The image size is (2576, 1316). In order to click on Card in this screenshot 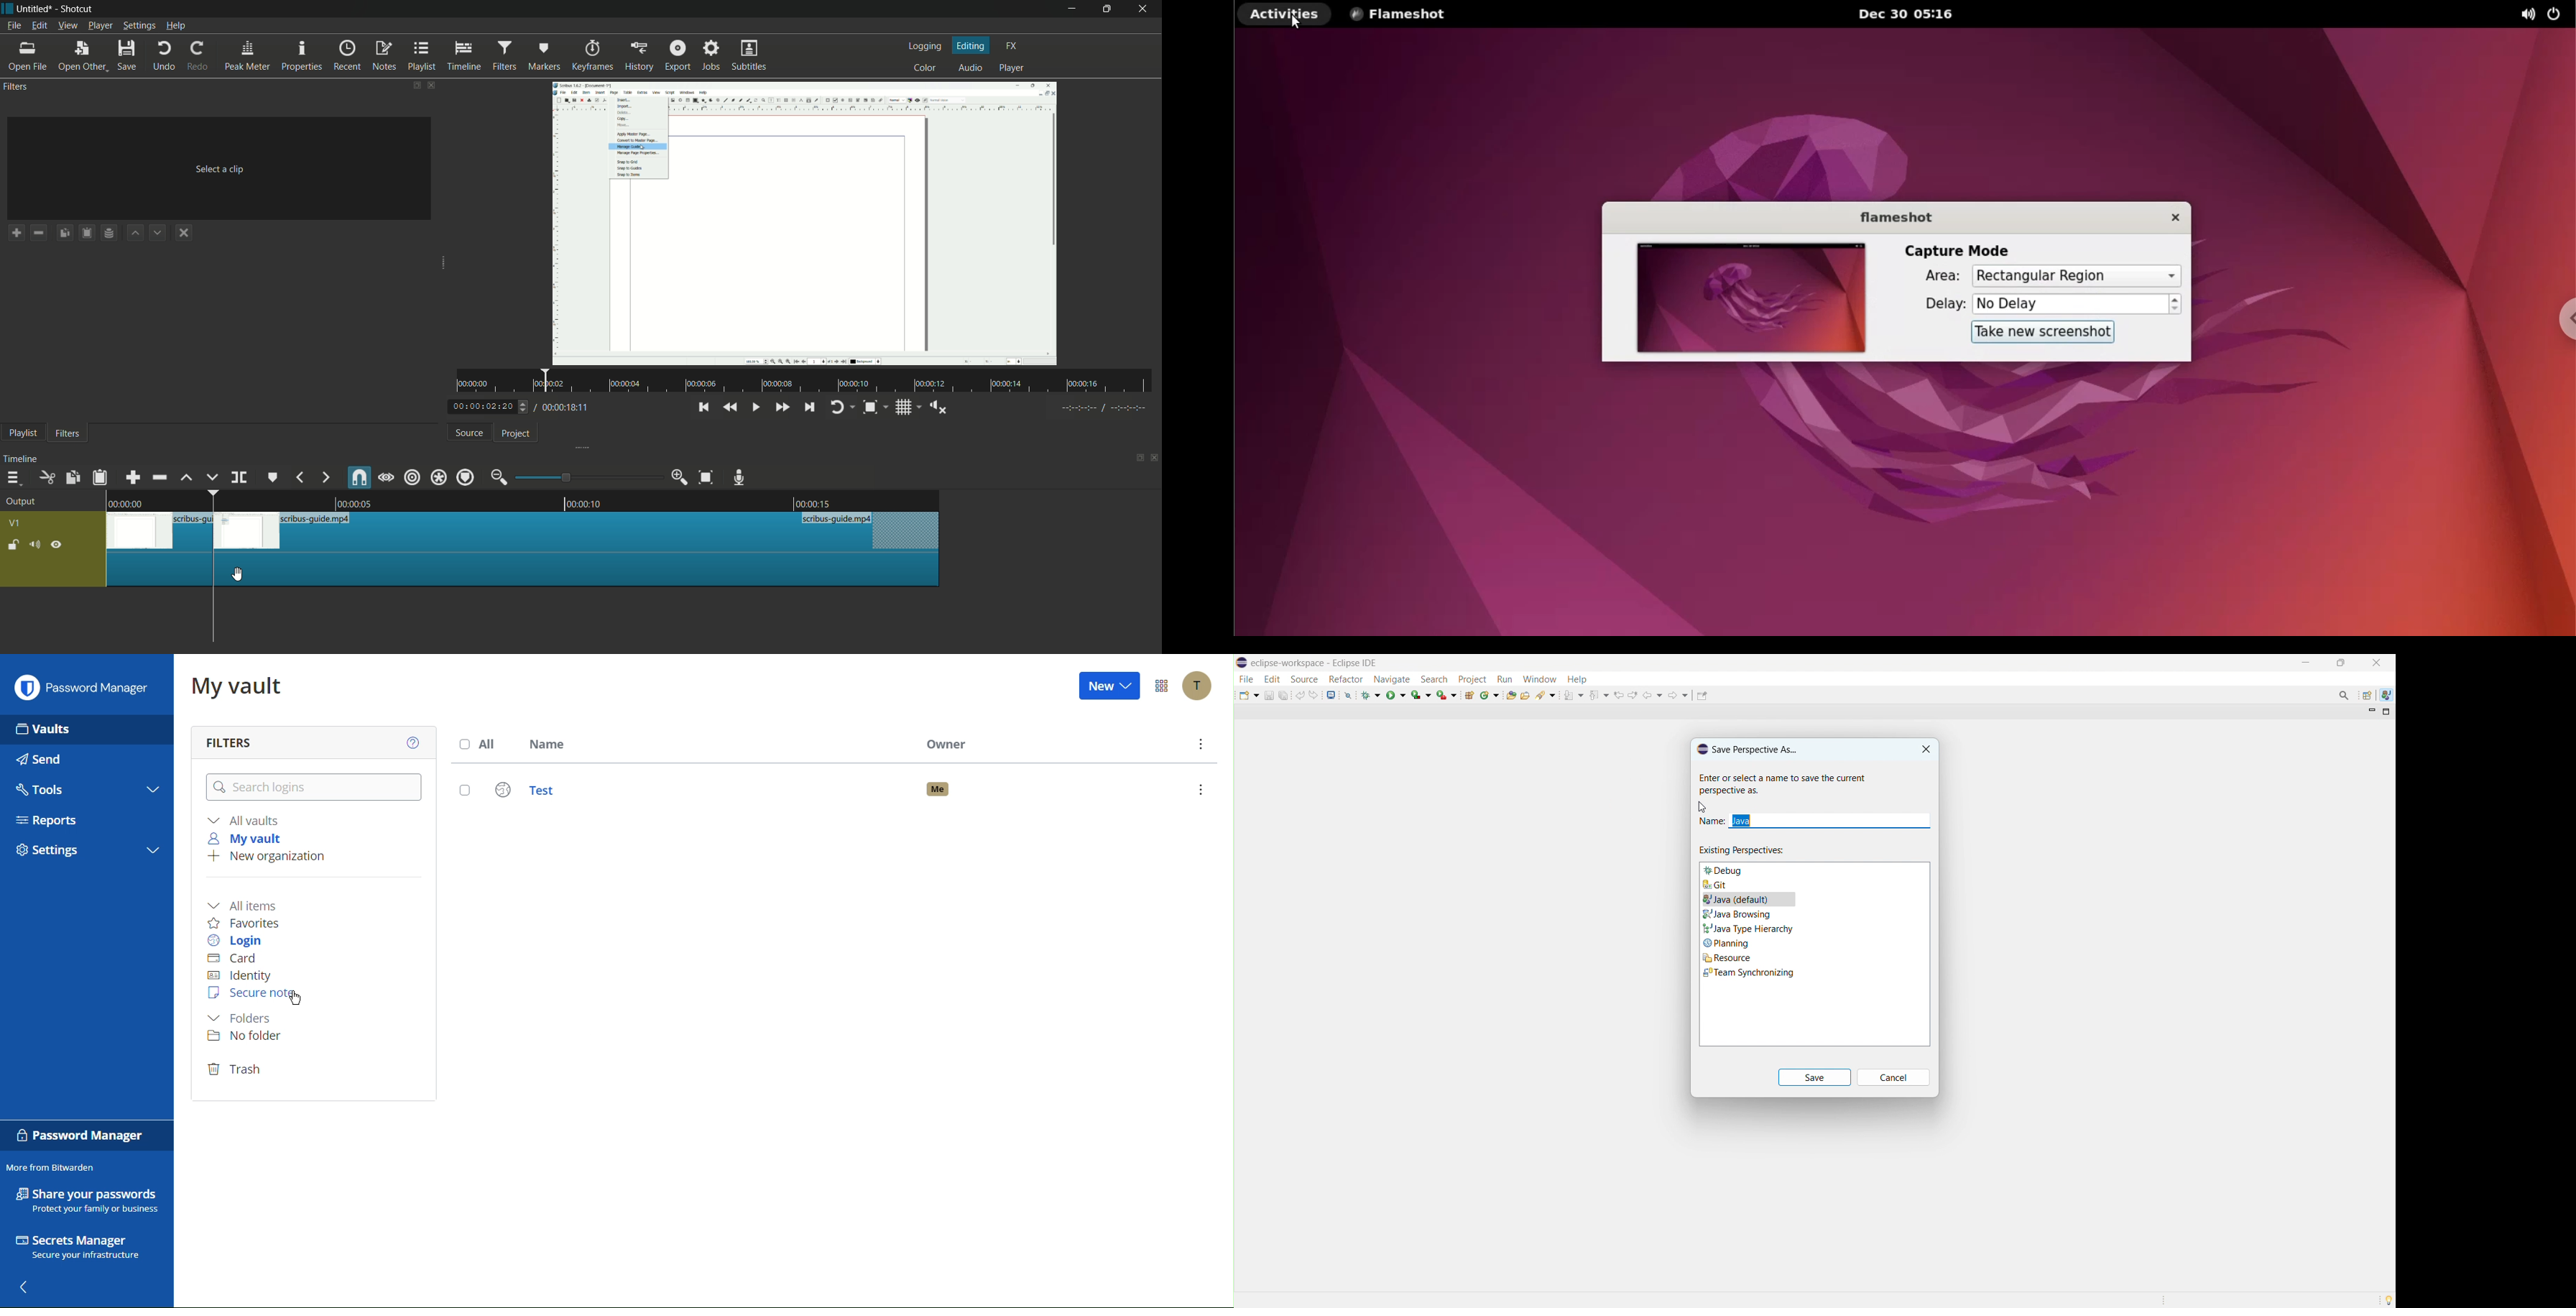, I will do `click(239, 958)`.